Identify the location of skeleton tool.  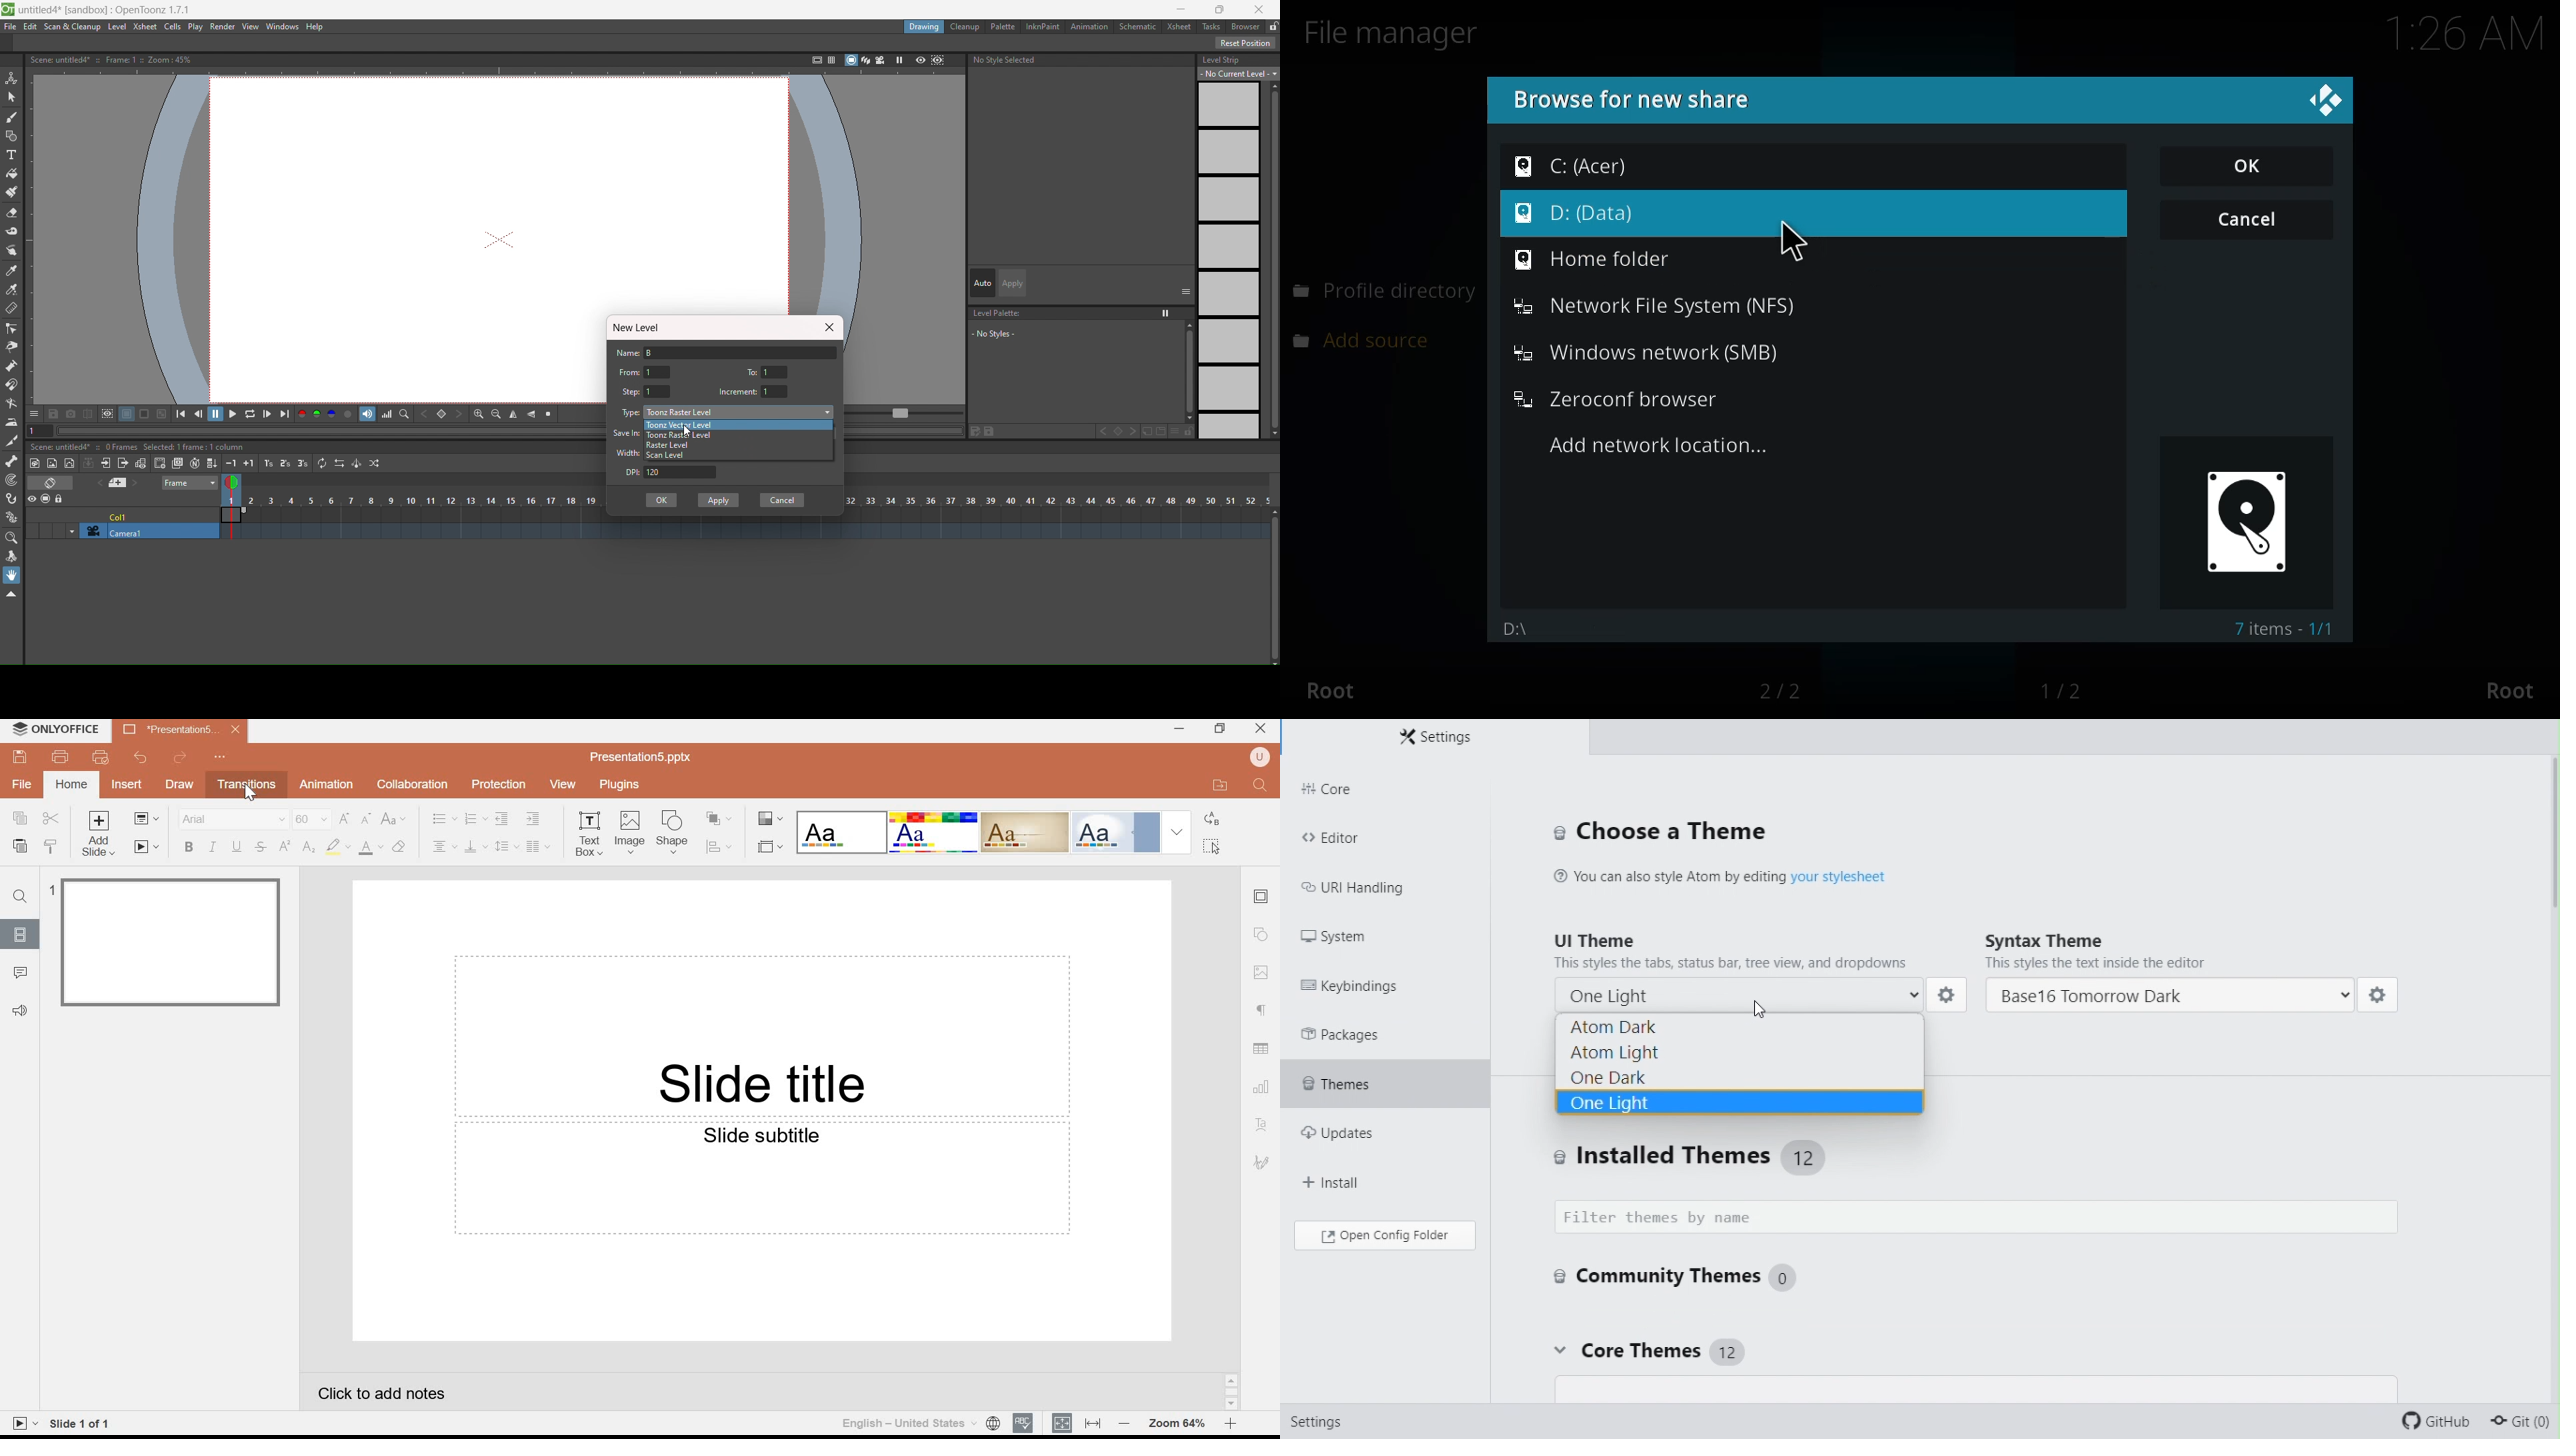
(12, 461).